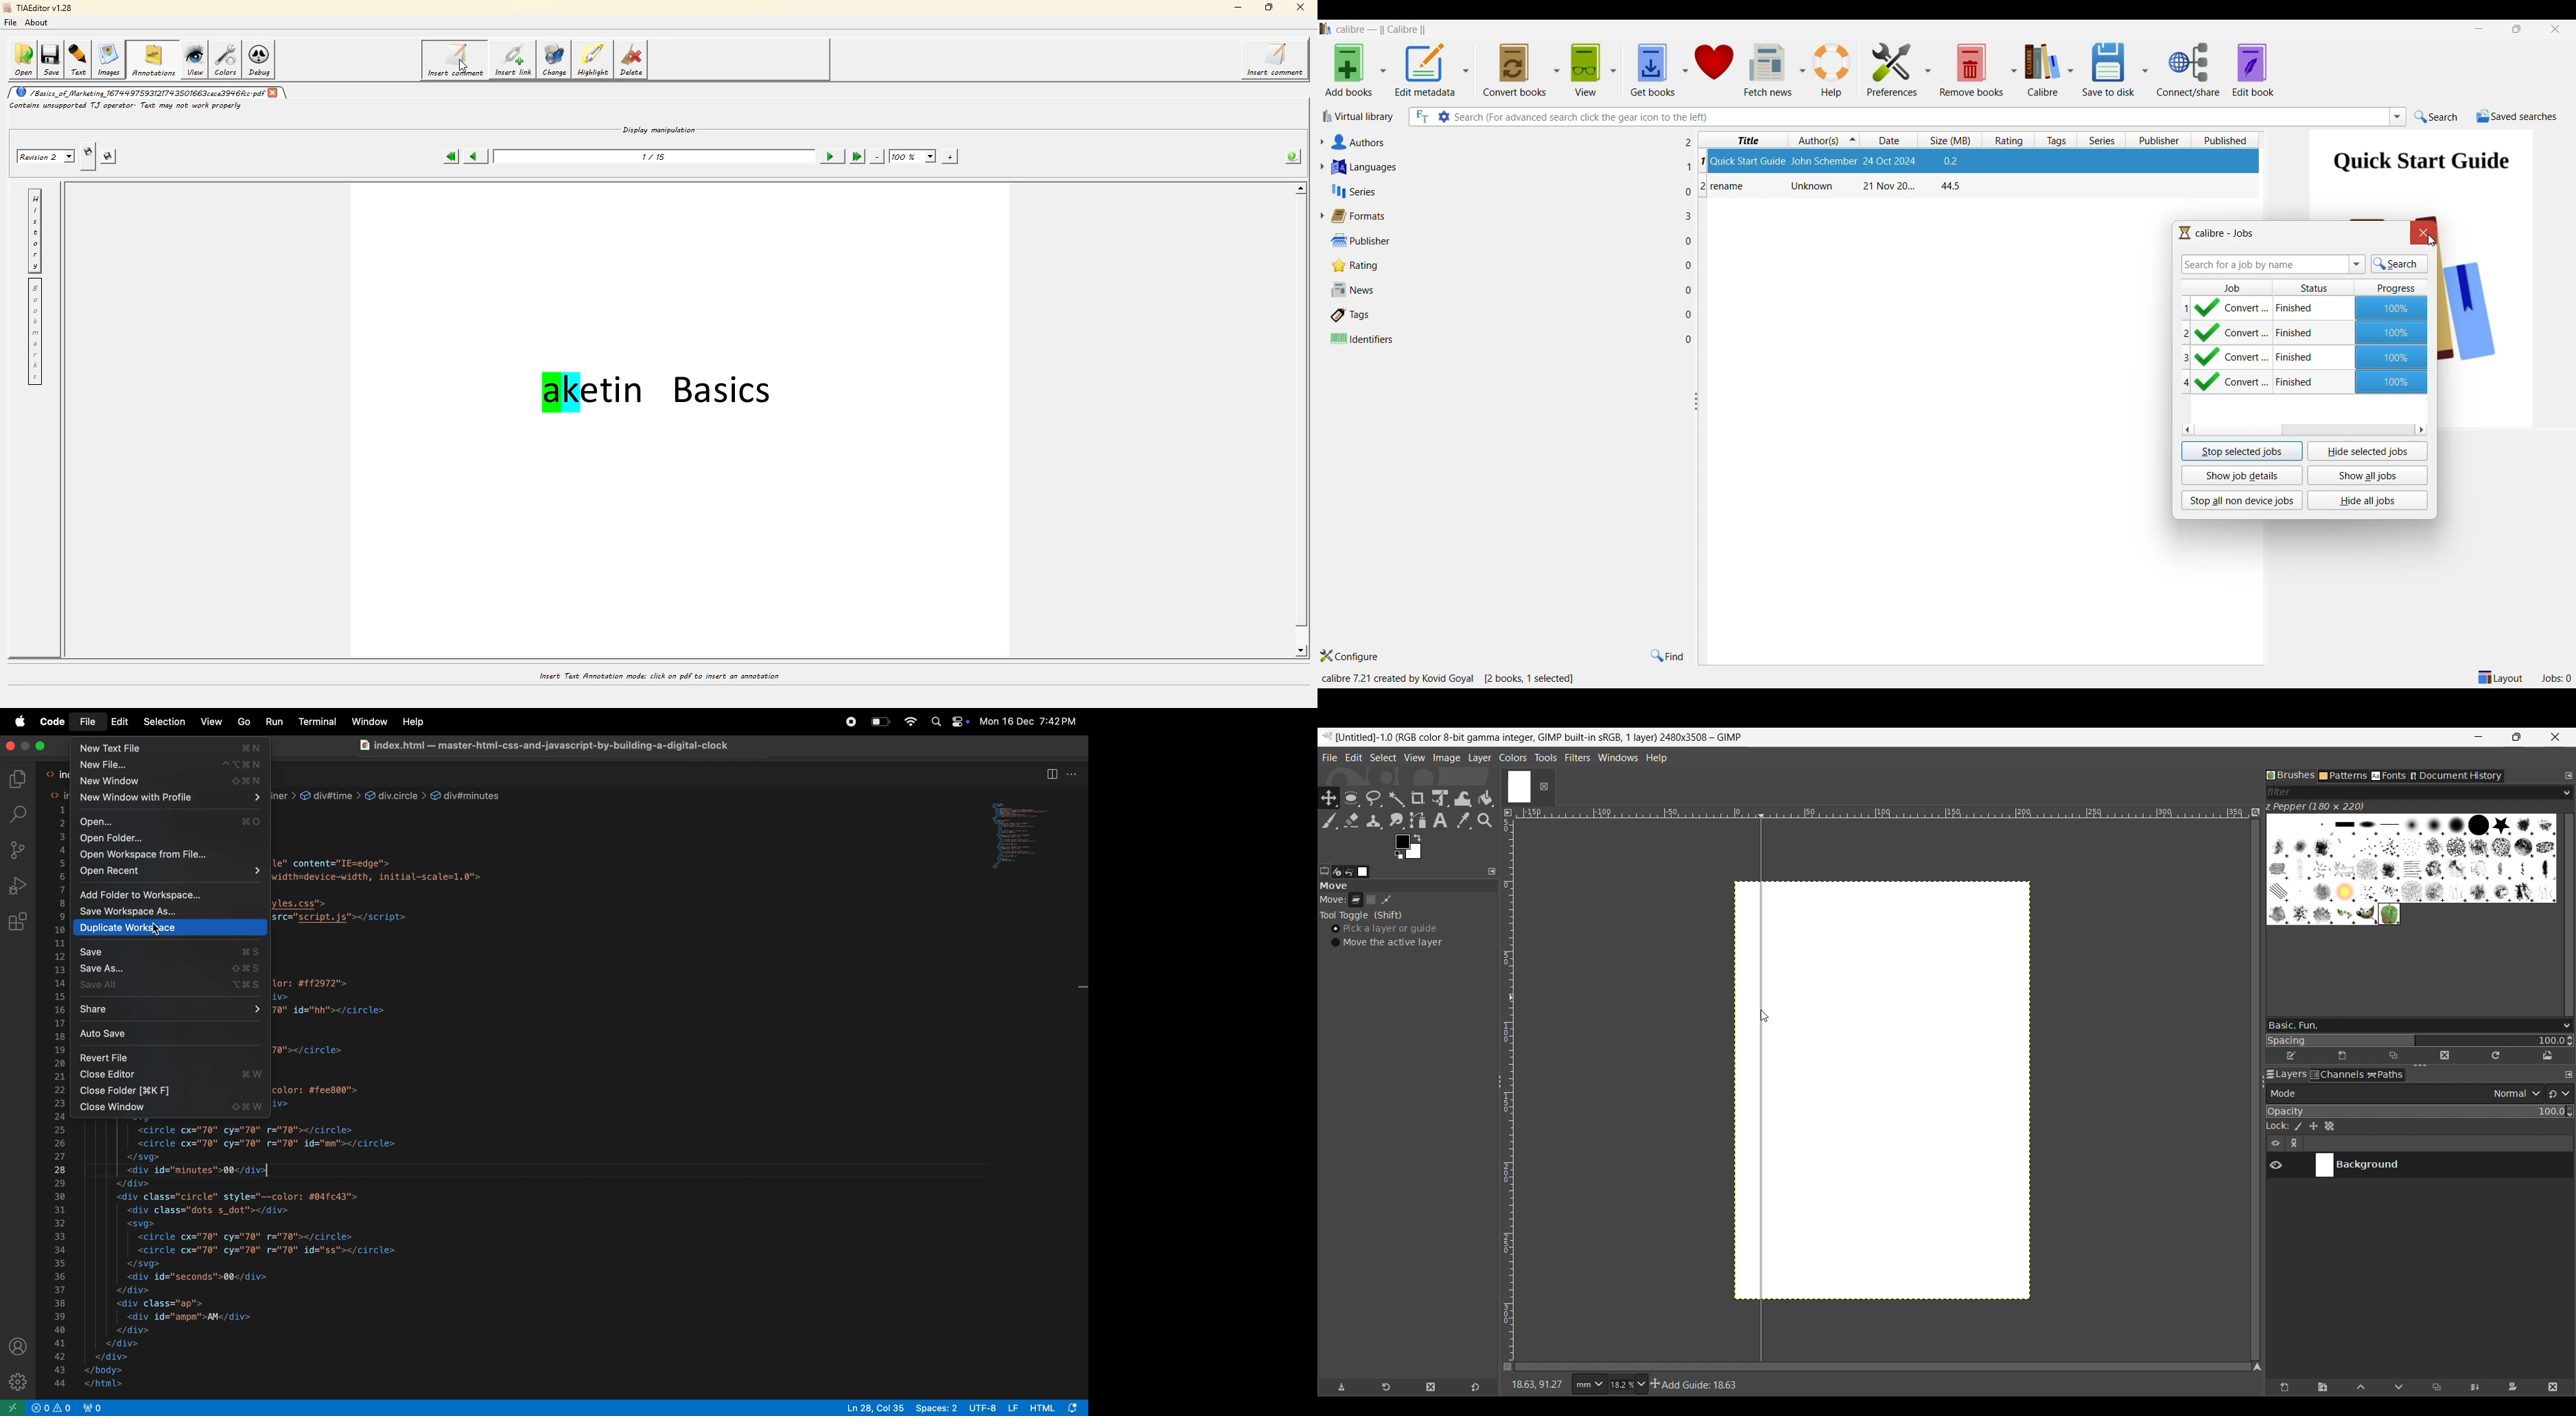 Image resolution: width=2576 pixels, height=1428 pixels. What do you see at coordinates (2303, 357) in the screenshot?
I see `Earlier conversion` at bounding box center [2303, 357].